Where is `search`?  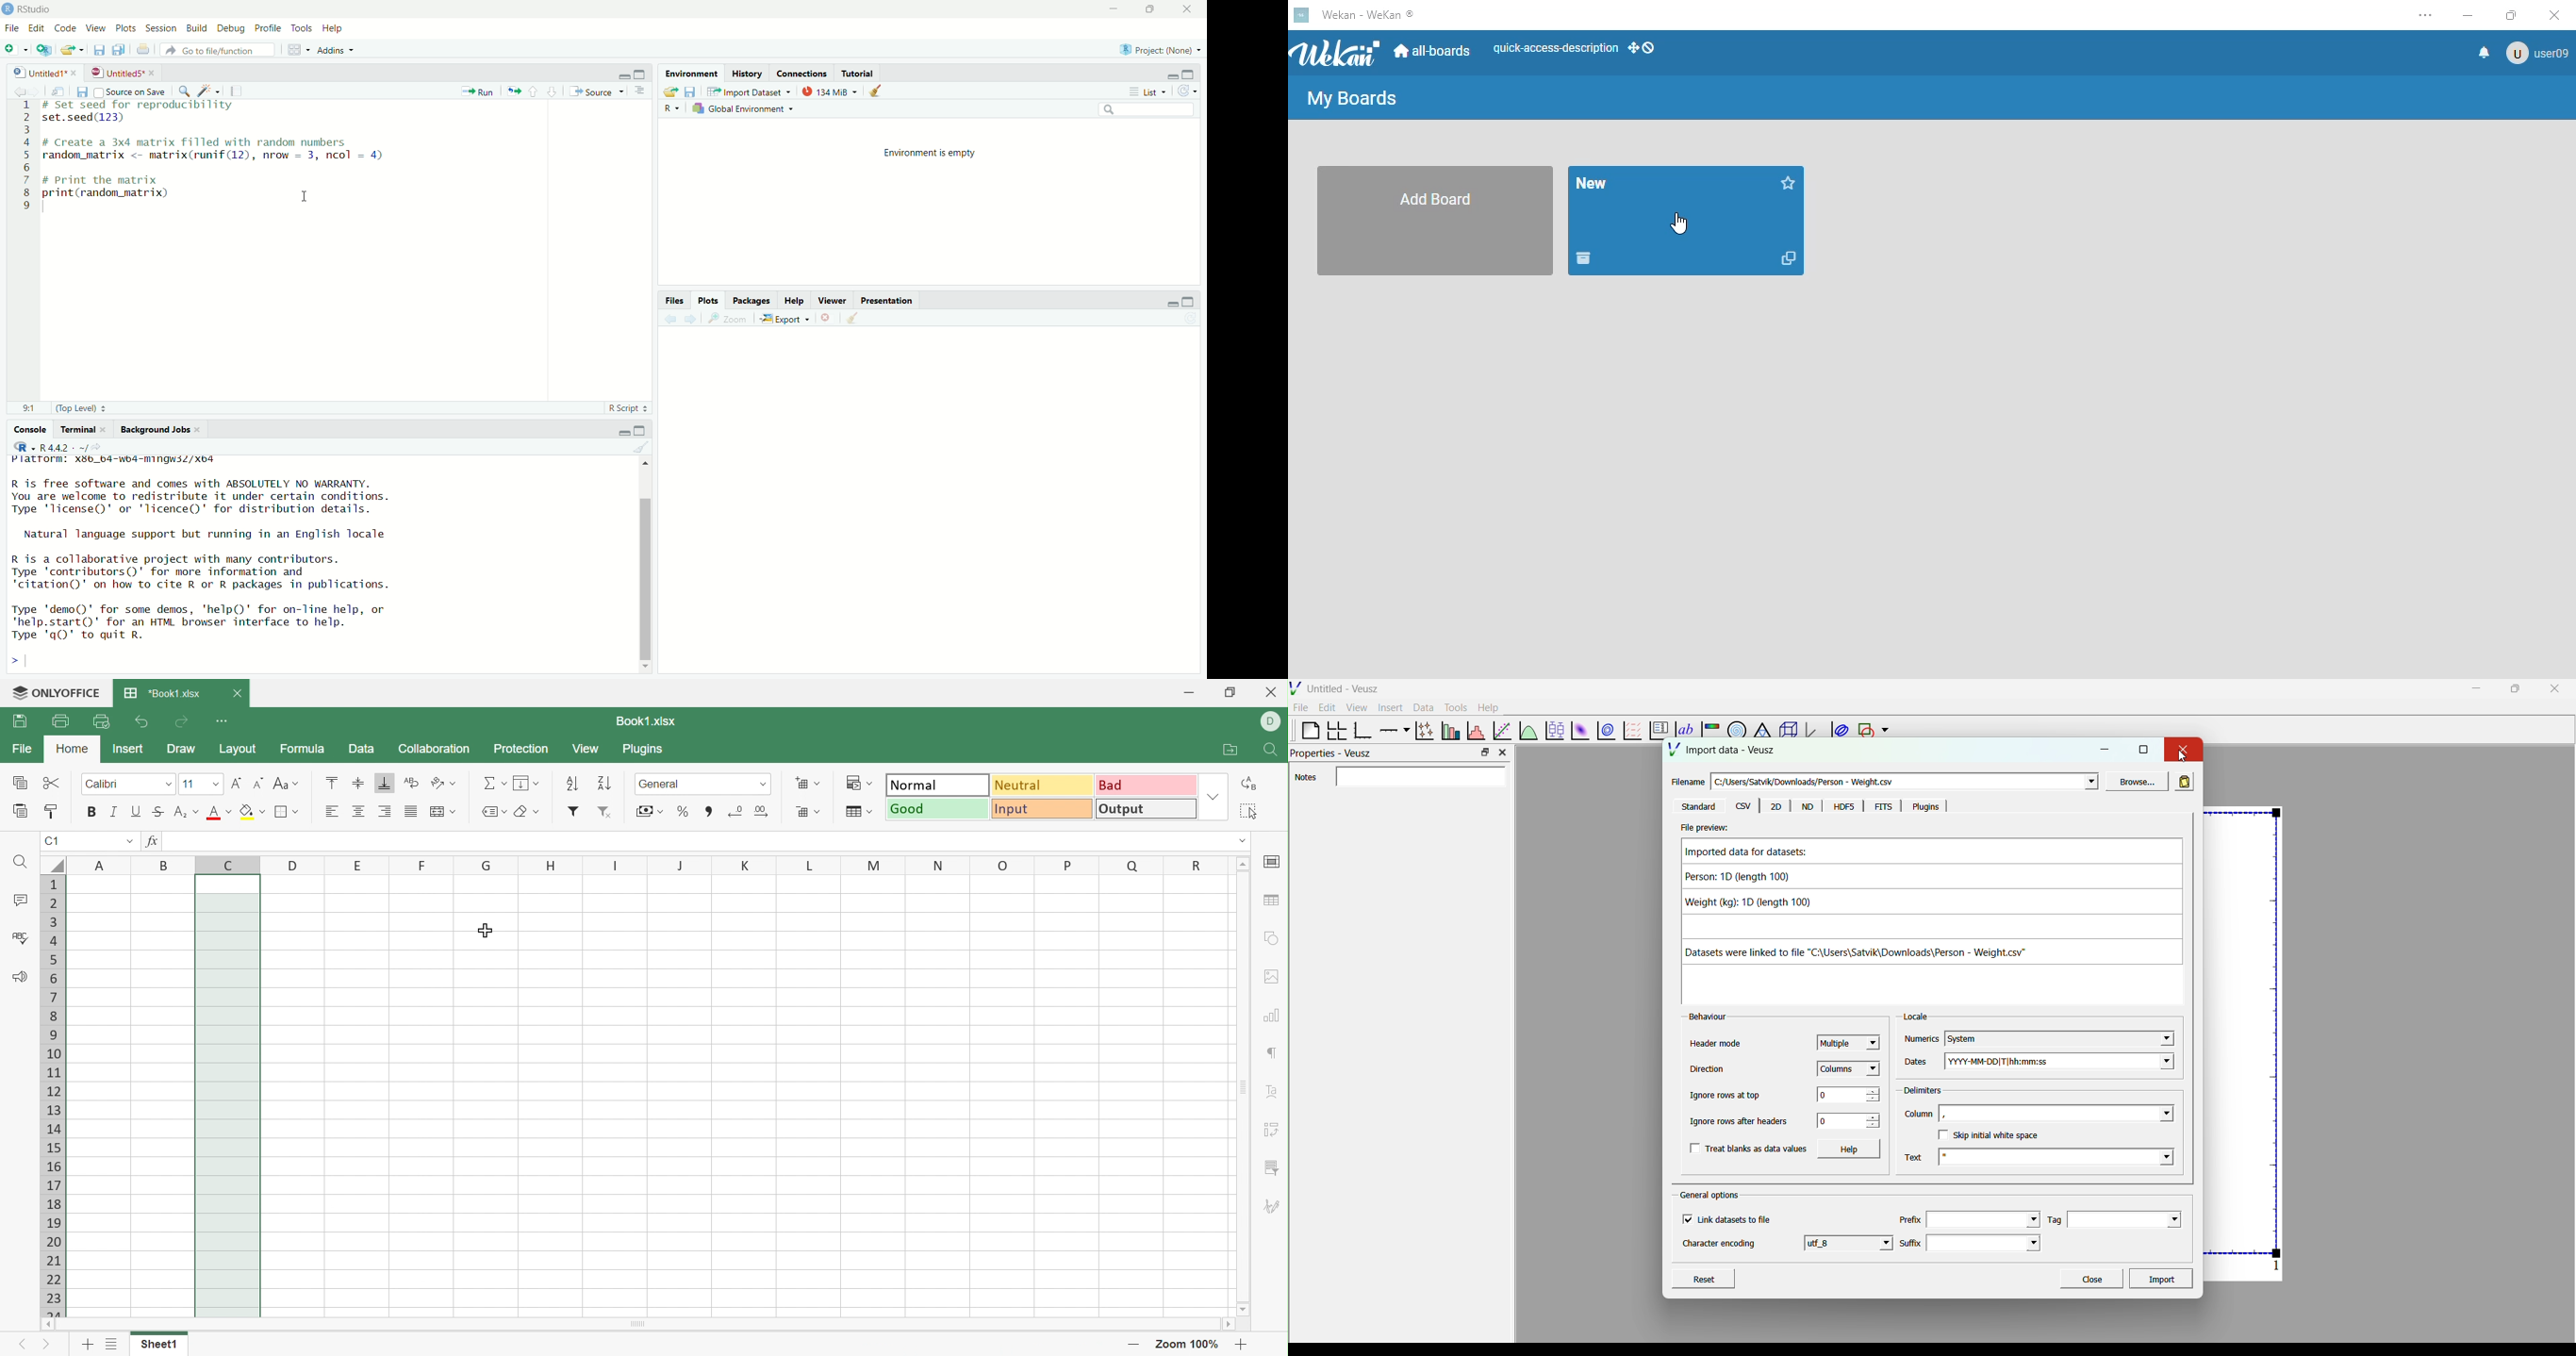
search is located at coordinates (1143, 113).